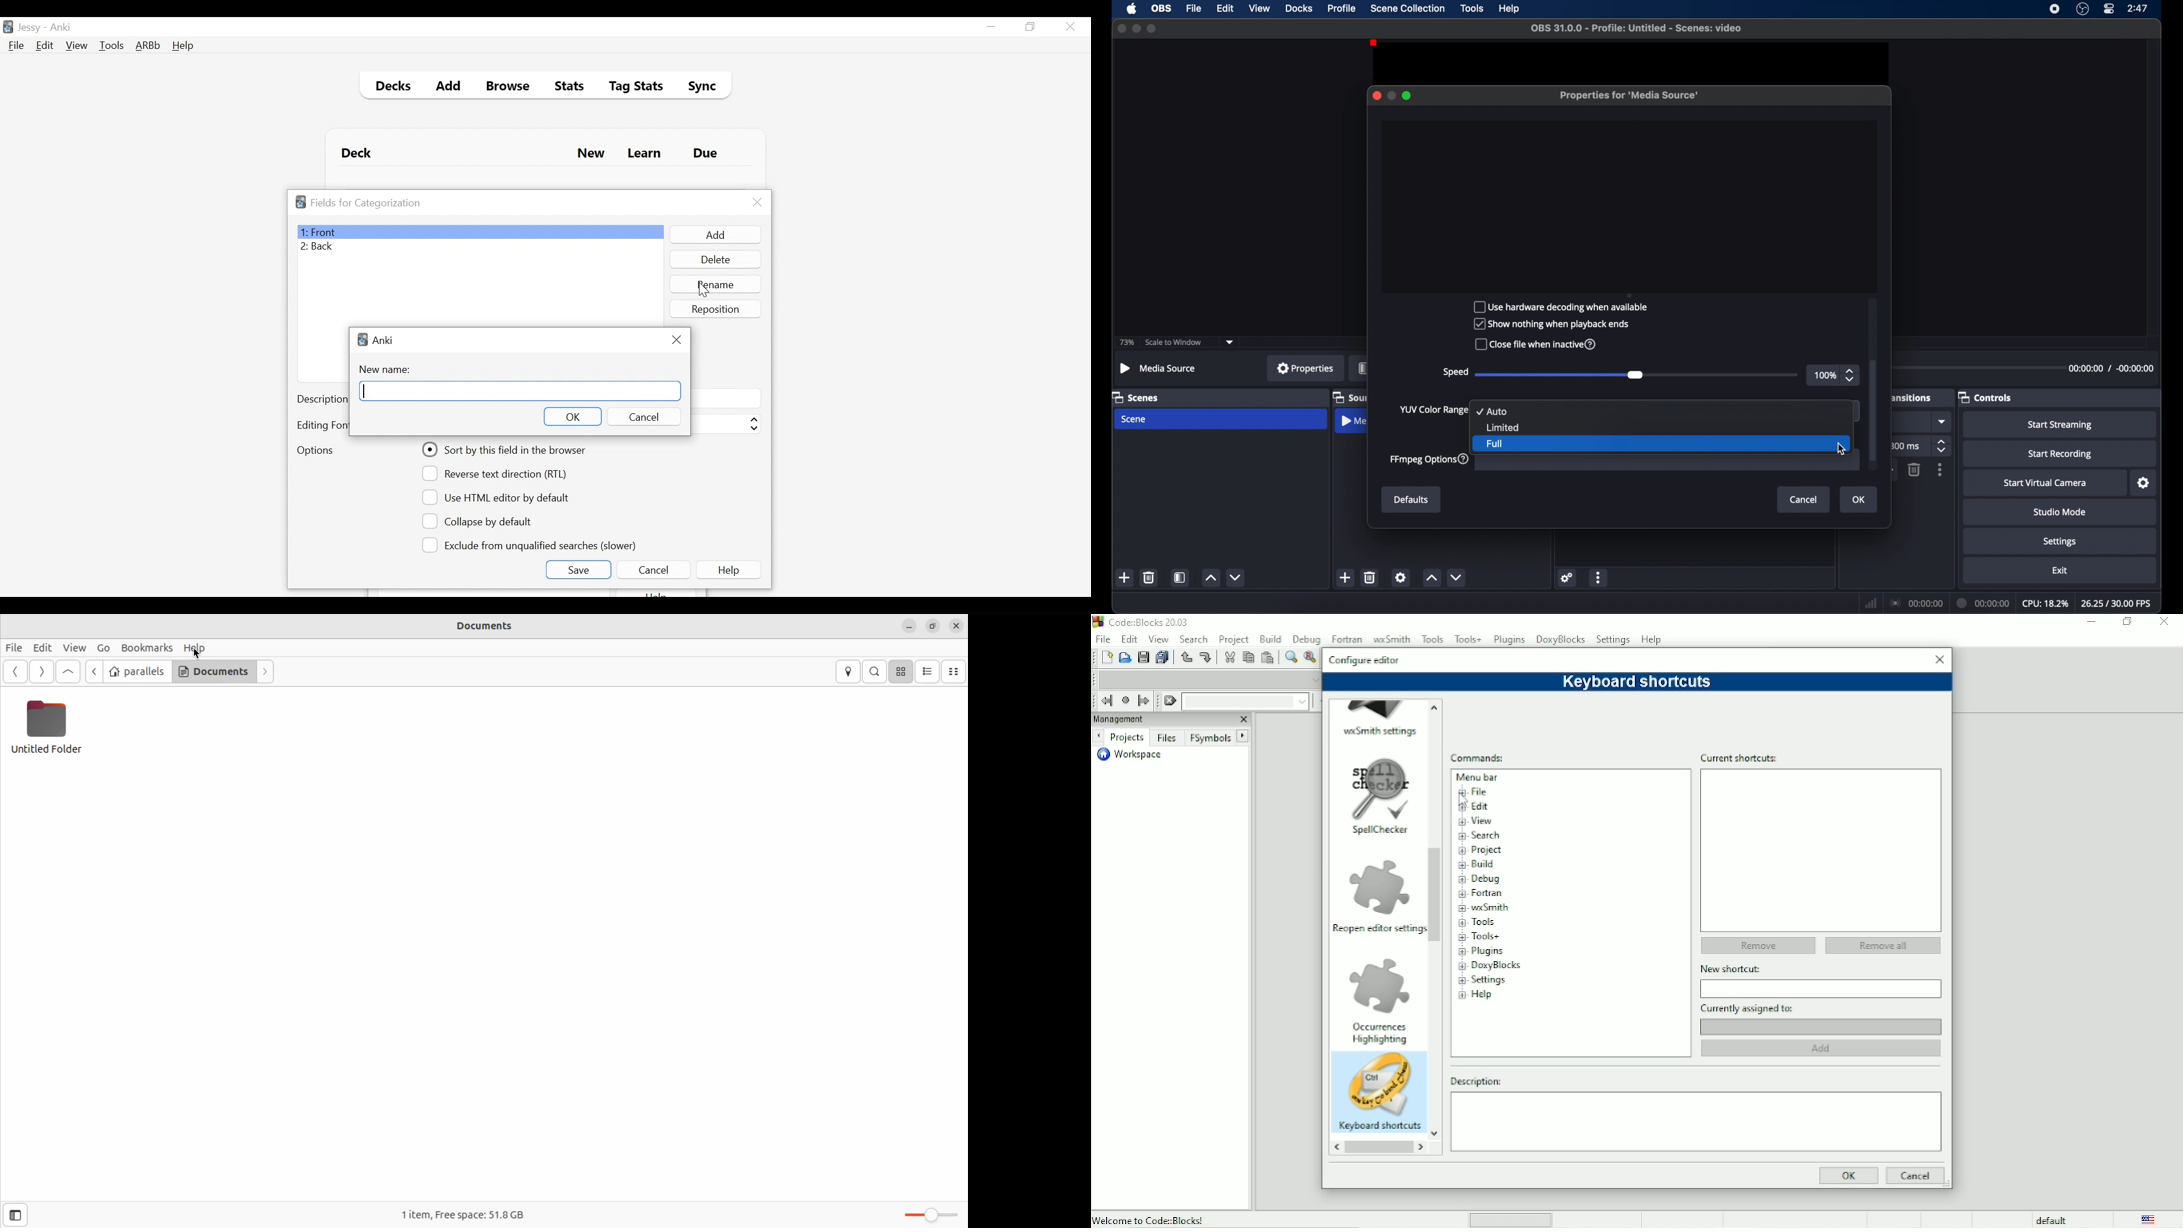 The height and width of the screenshot is (1232, 2184). I want to click on Delete, so click(715, 260).